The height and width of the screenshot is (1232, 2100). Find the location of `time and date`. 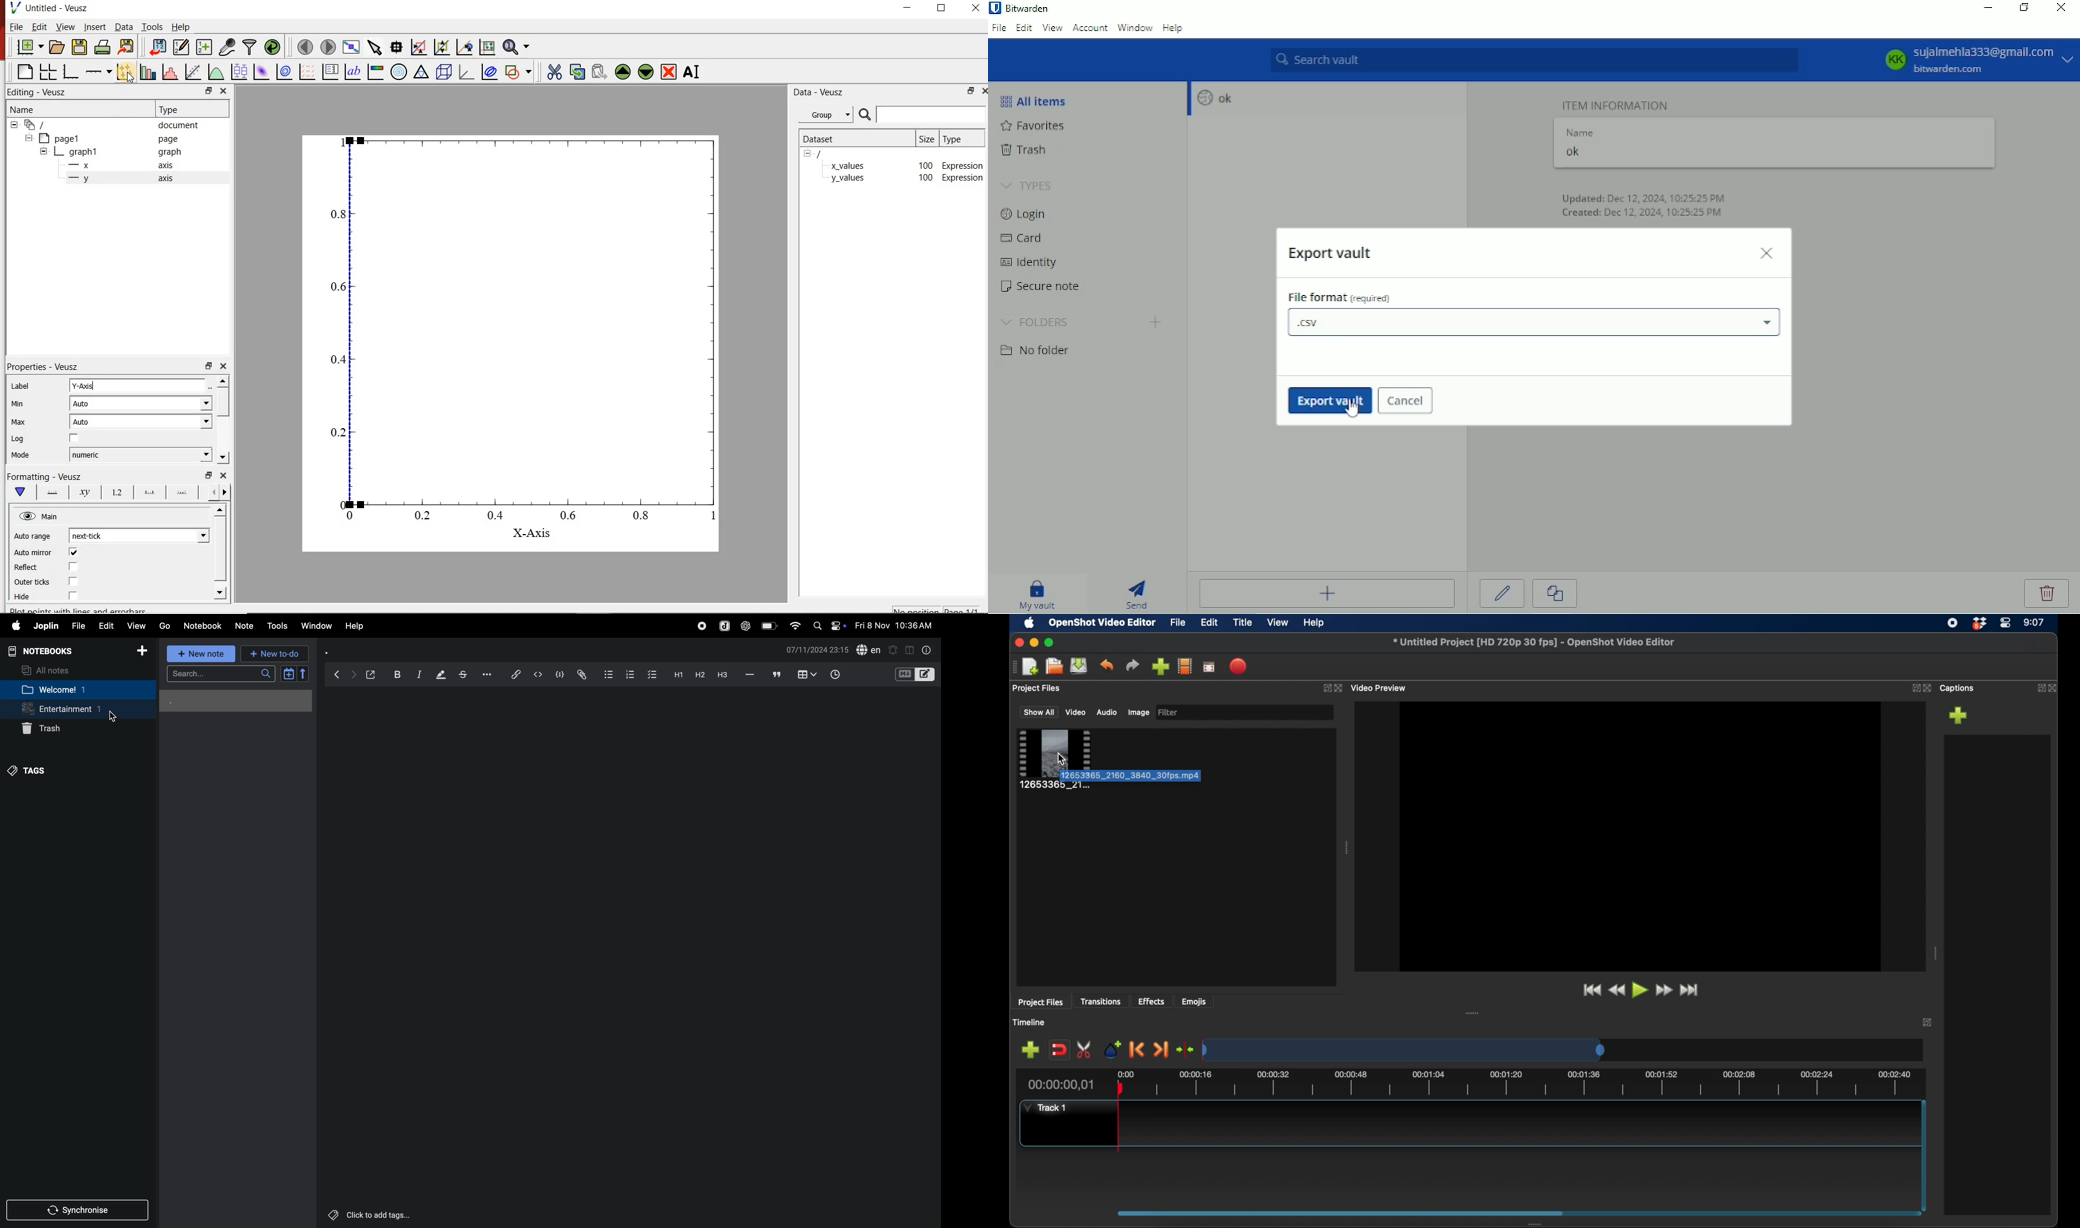

time and date is located at coordinates (893, 626).